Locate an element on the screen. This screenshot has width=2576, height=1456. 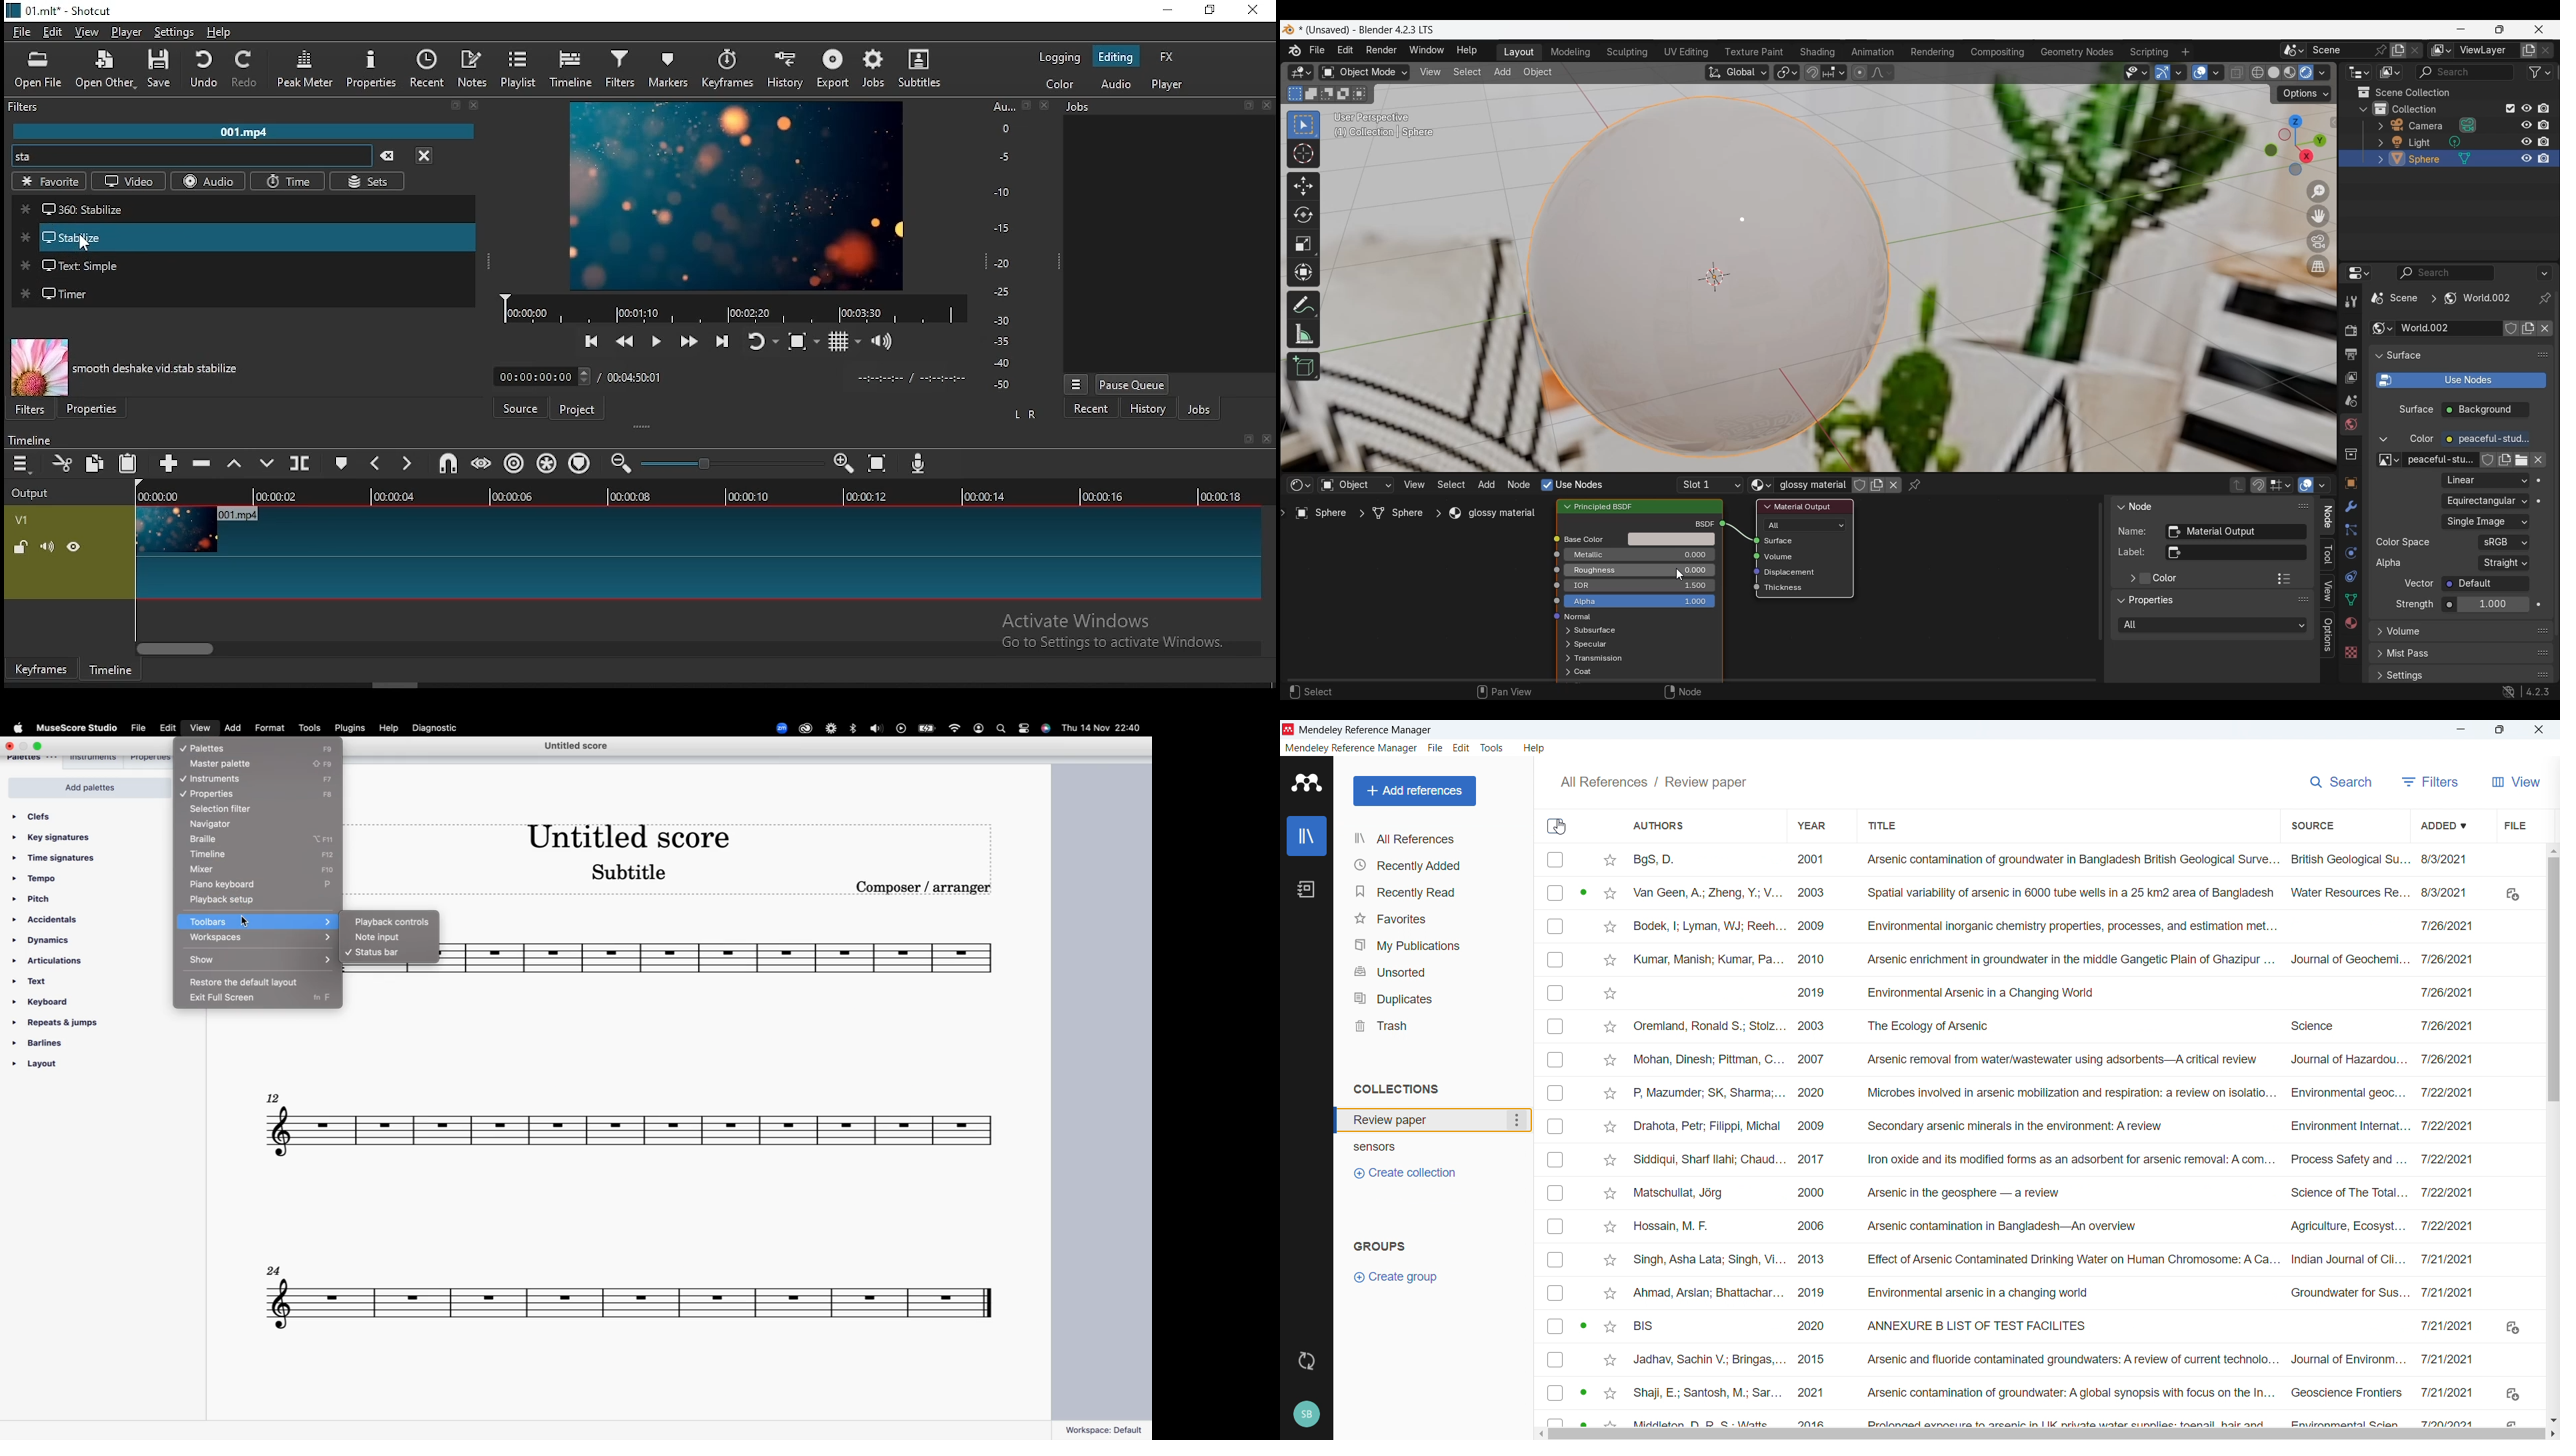
toggle grid display on the player is located at coordinates (843, 340).